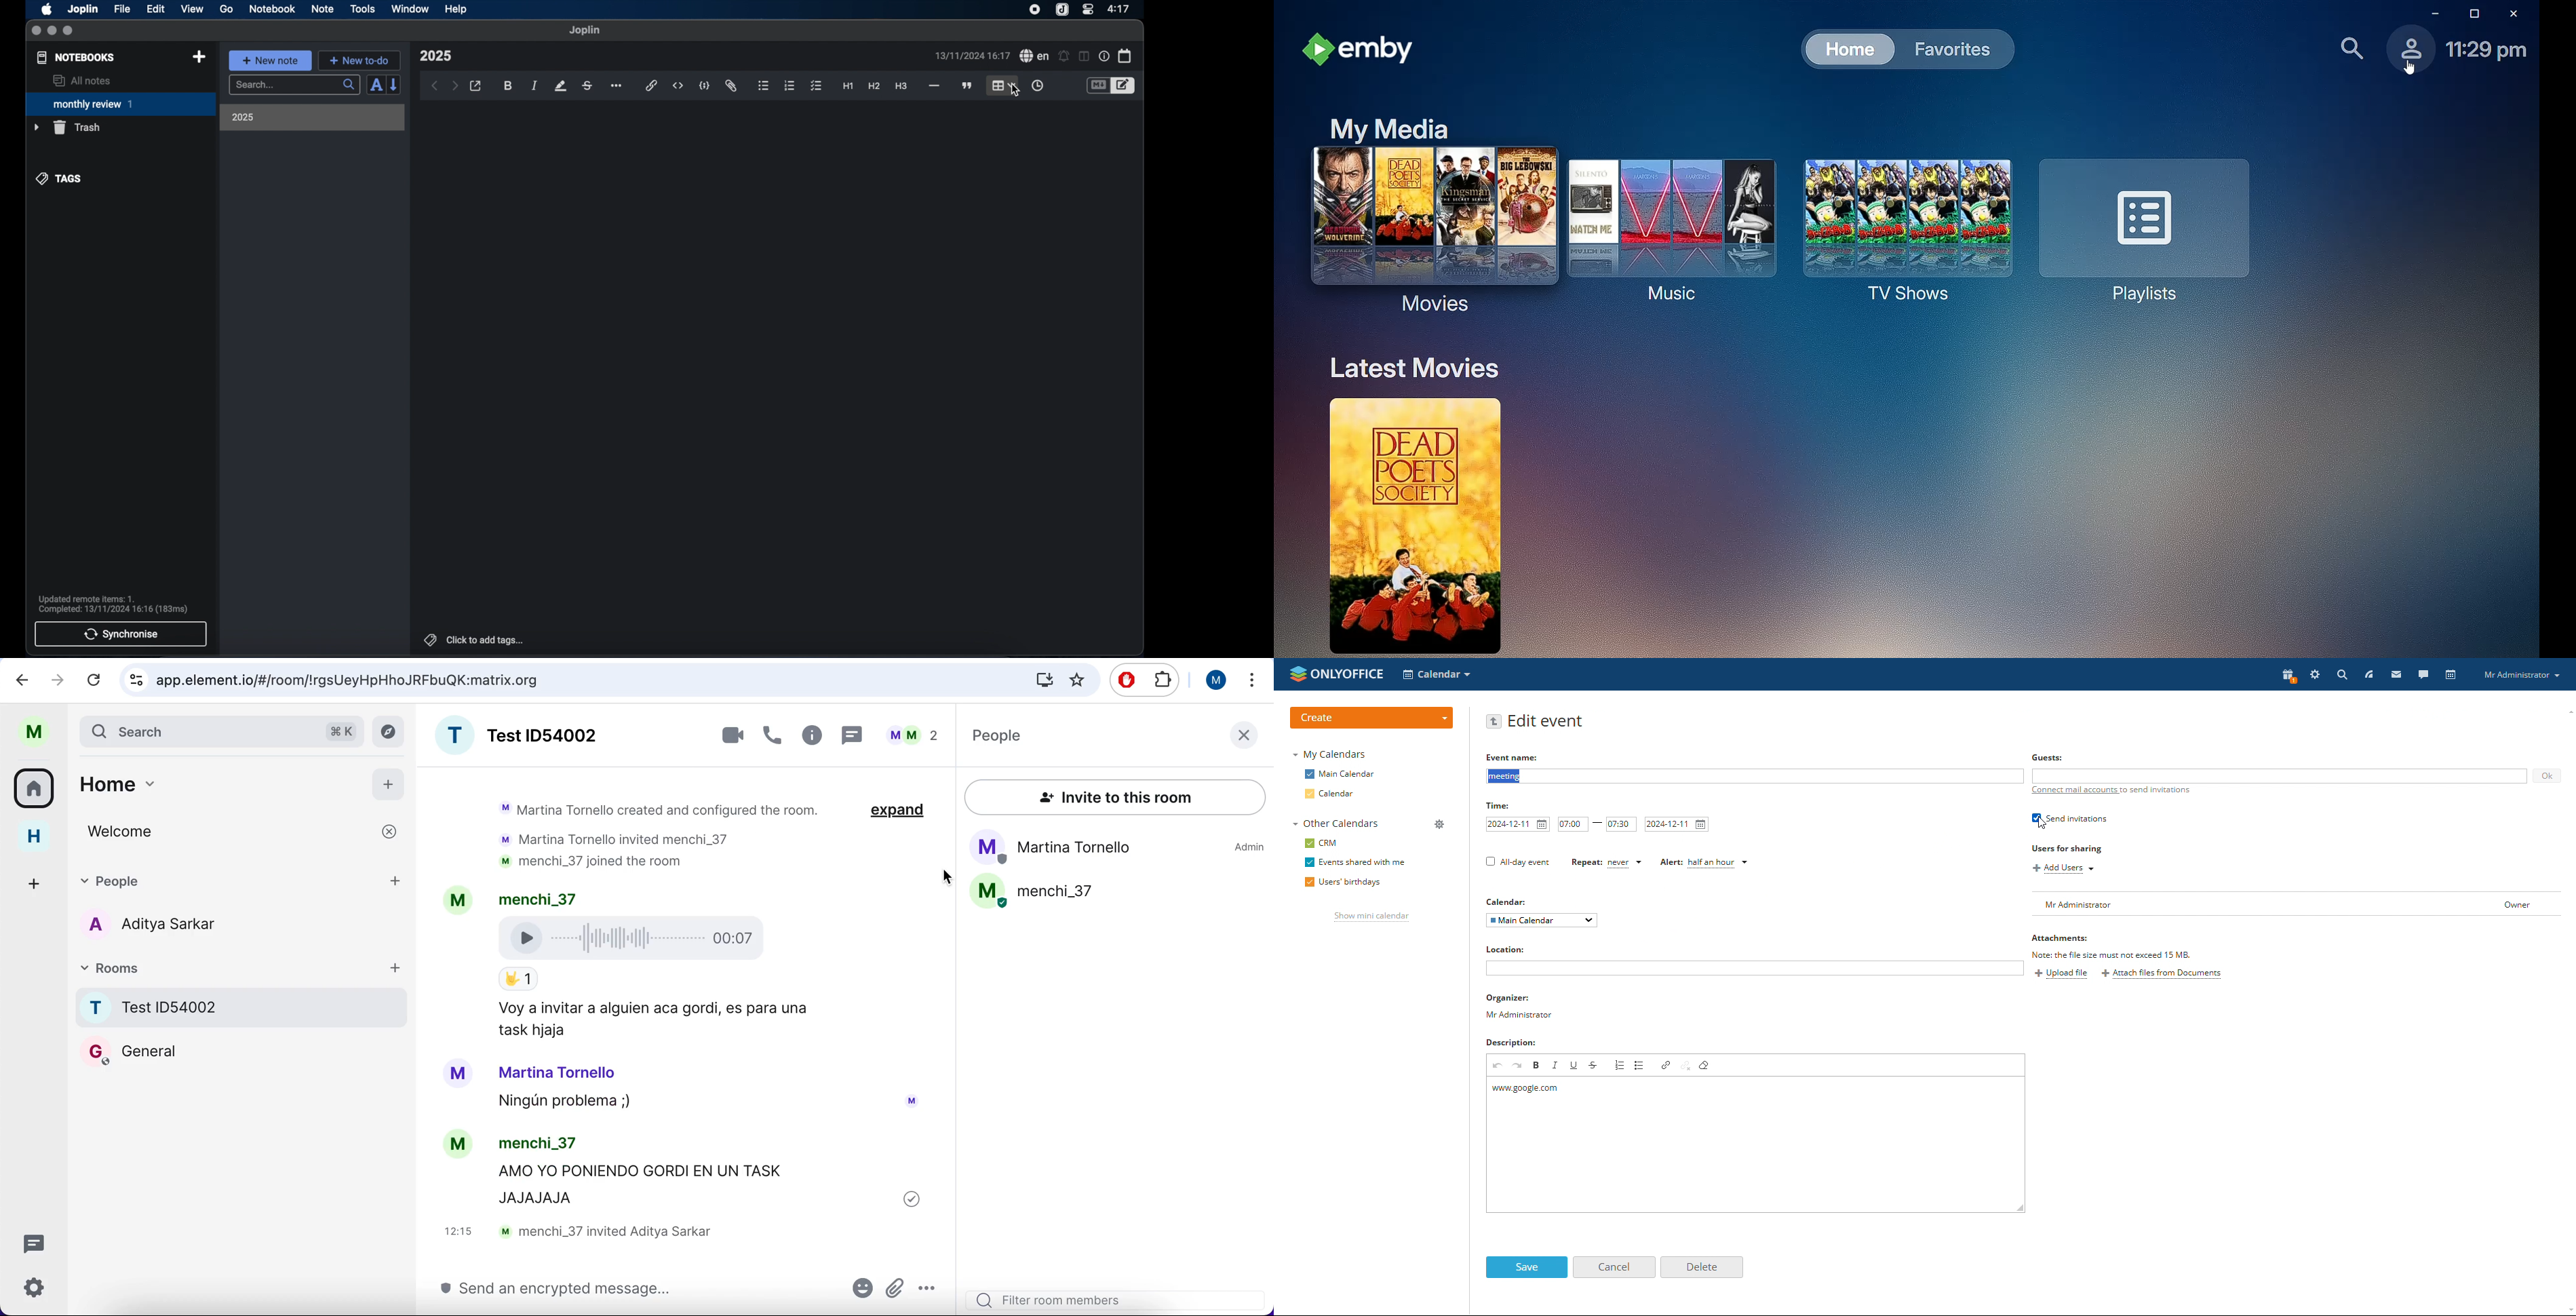 This screenshot has height=1316, width=2576. What do you see at coordinates (1085, 56) in the screenshot?
I see `toggle editor layout` at bounding box center [1085, 56].